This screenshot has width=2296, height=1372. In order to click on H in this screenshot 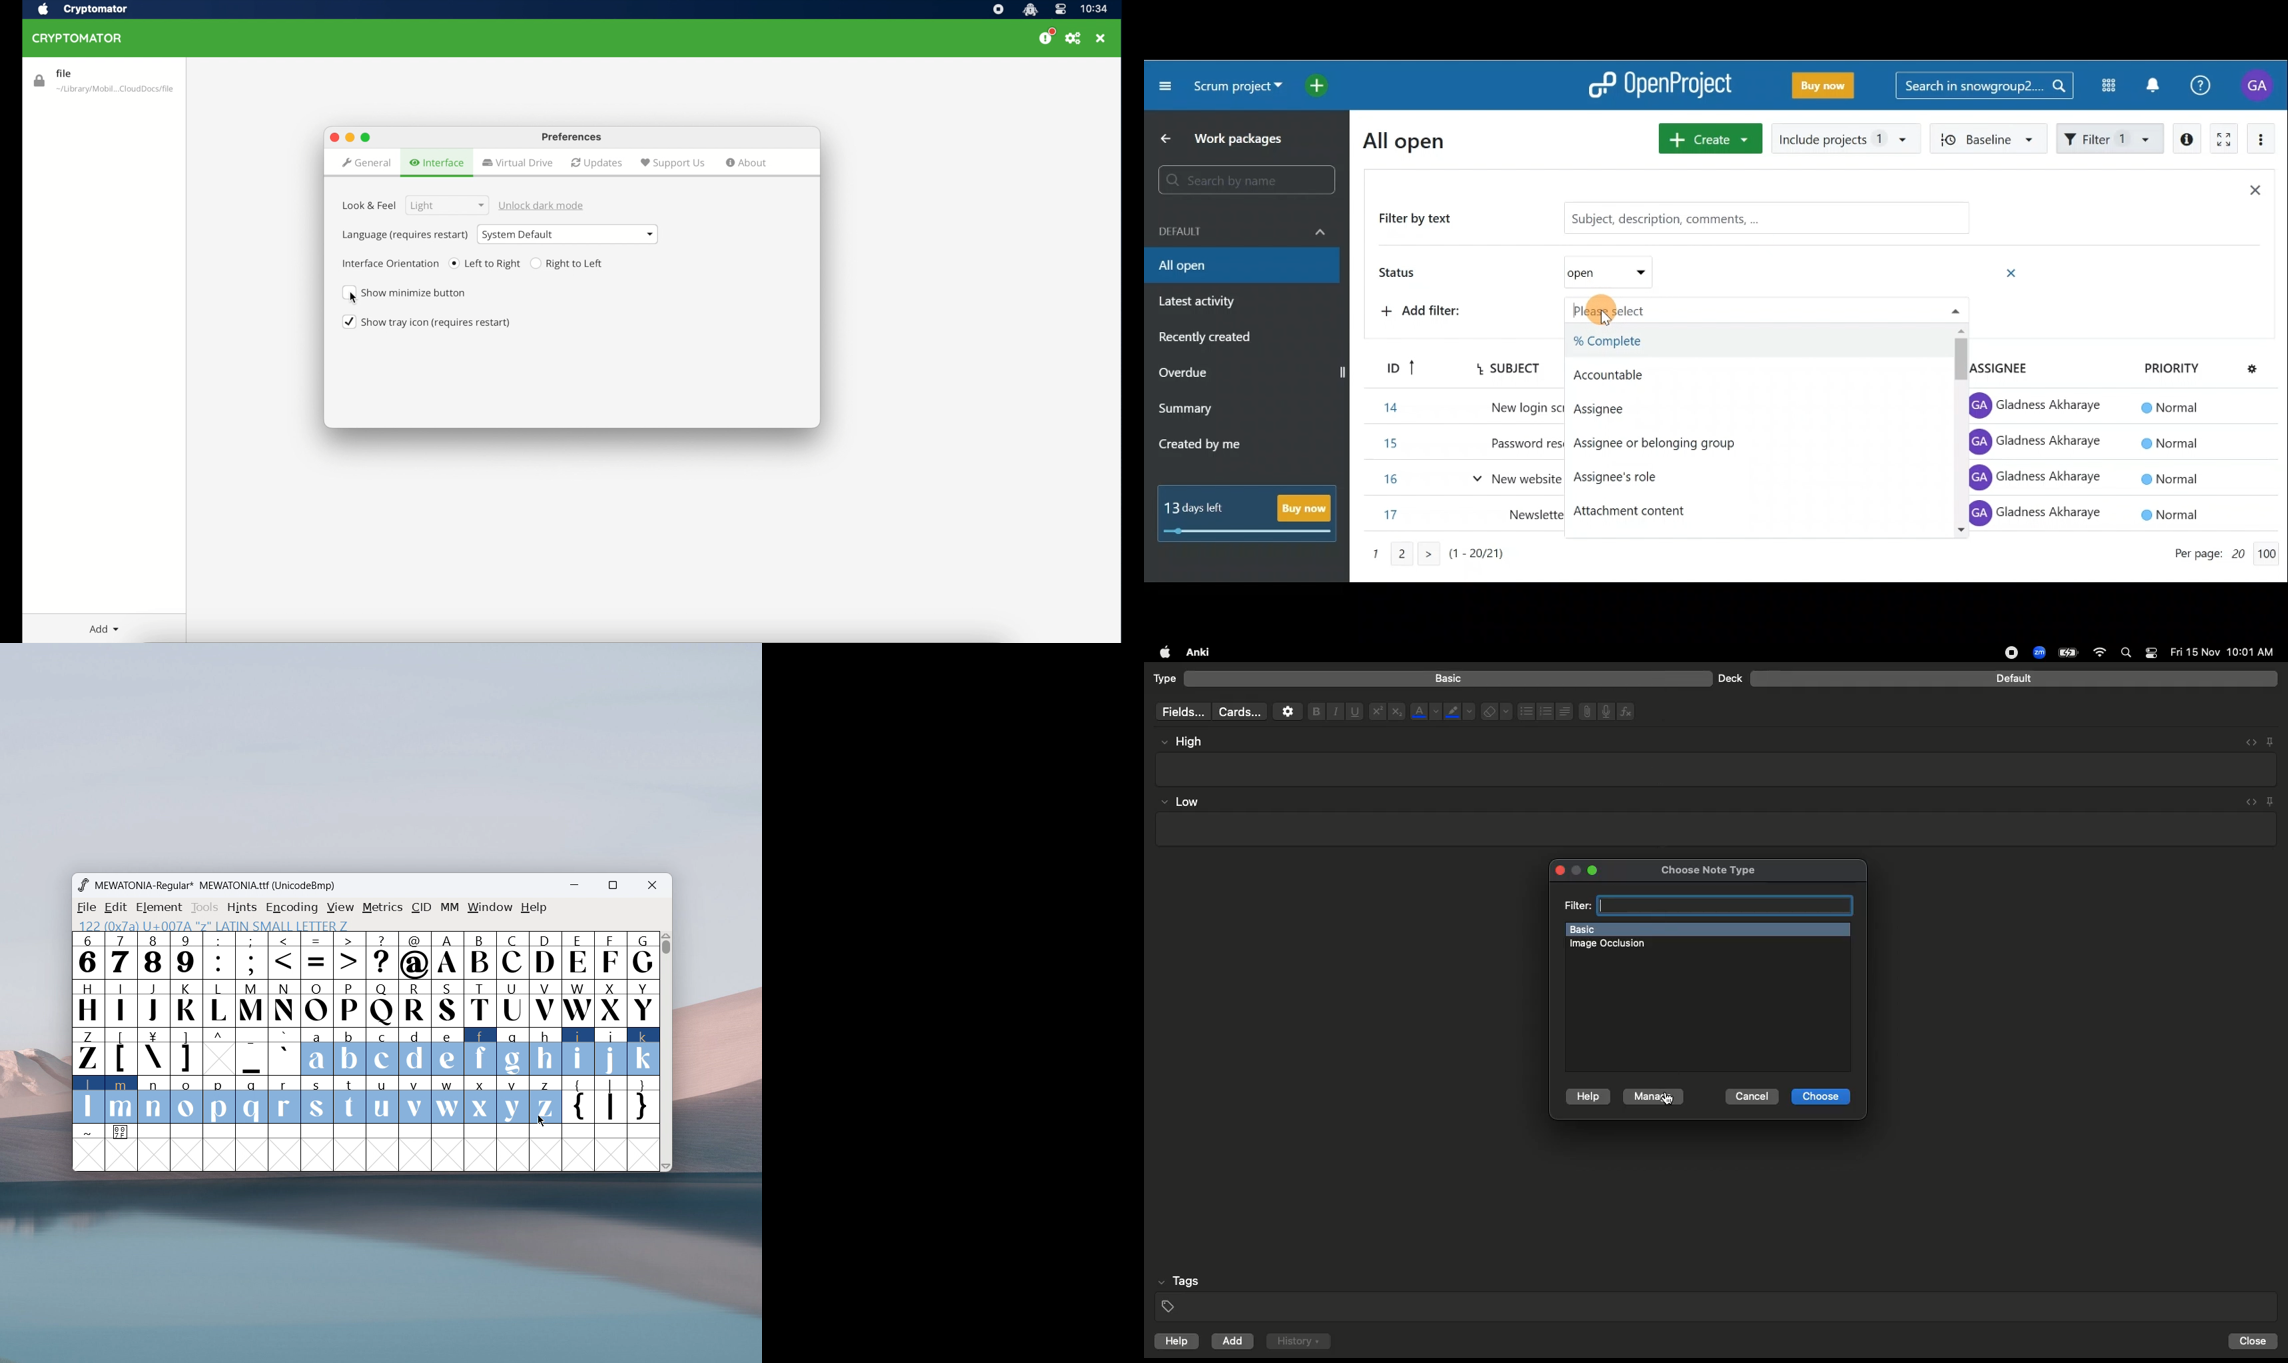, I will do `click(87, 1002)`.